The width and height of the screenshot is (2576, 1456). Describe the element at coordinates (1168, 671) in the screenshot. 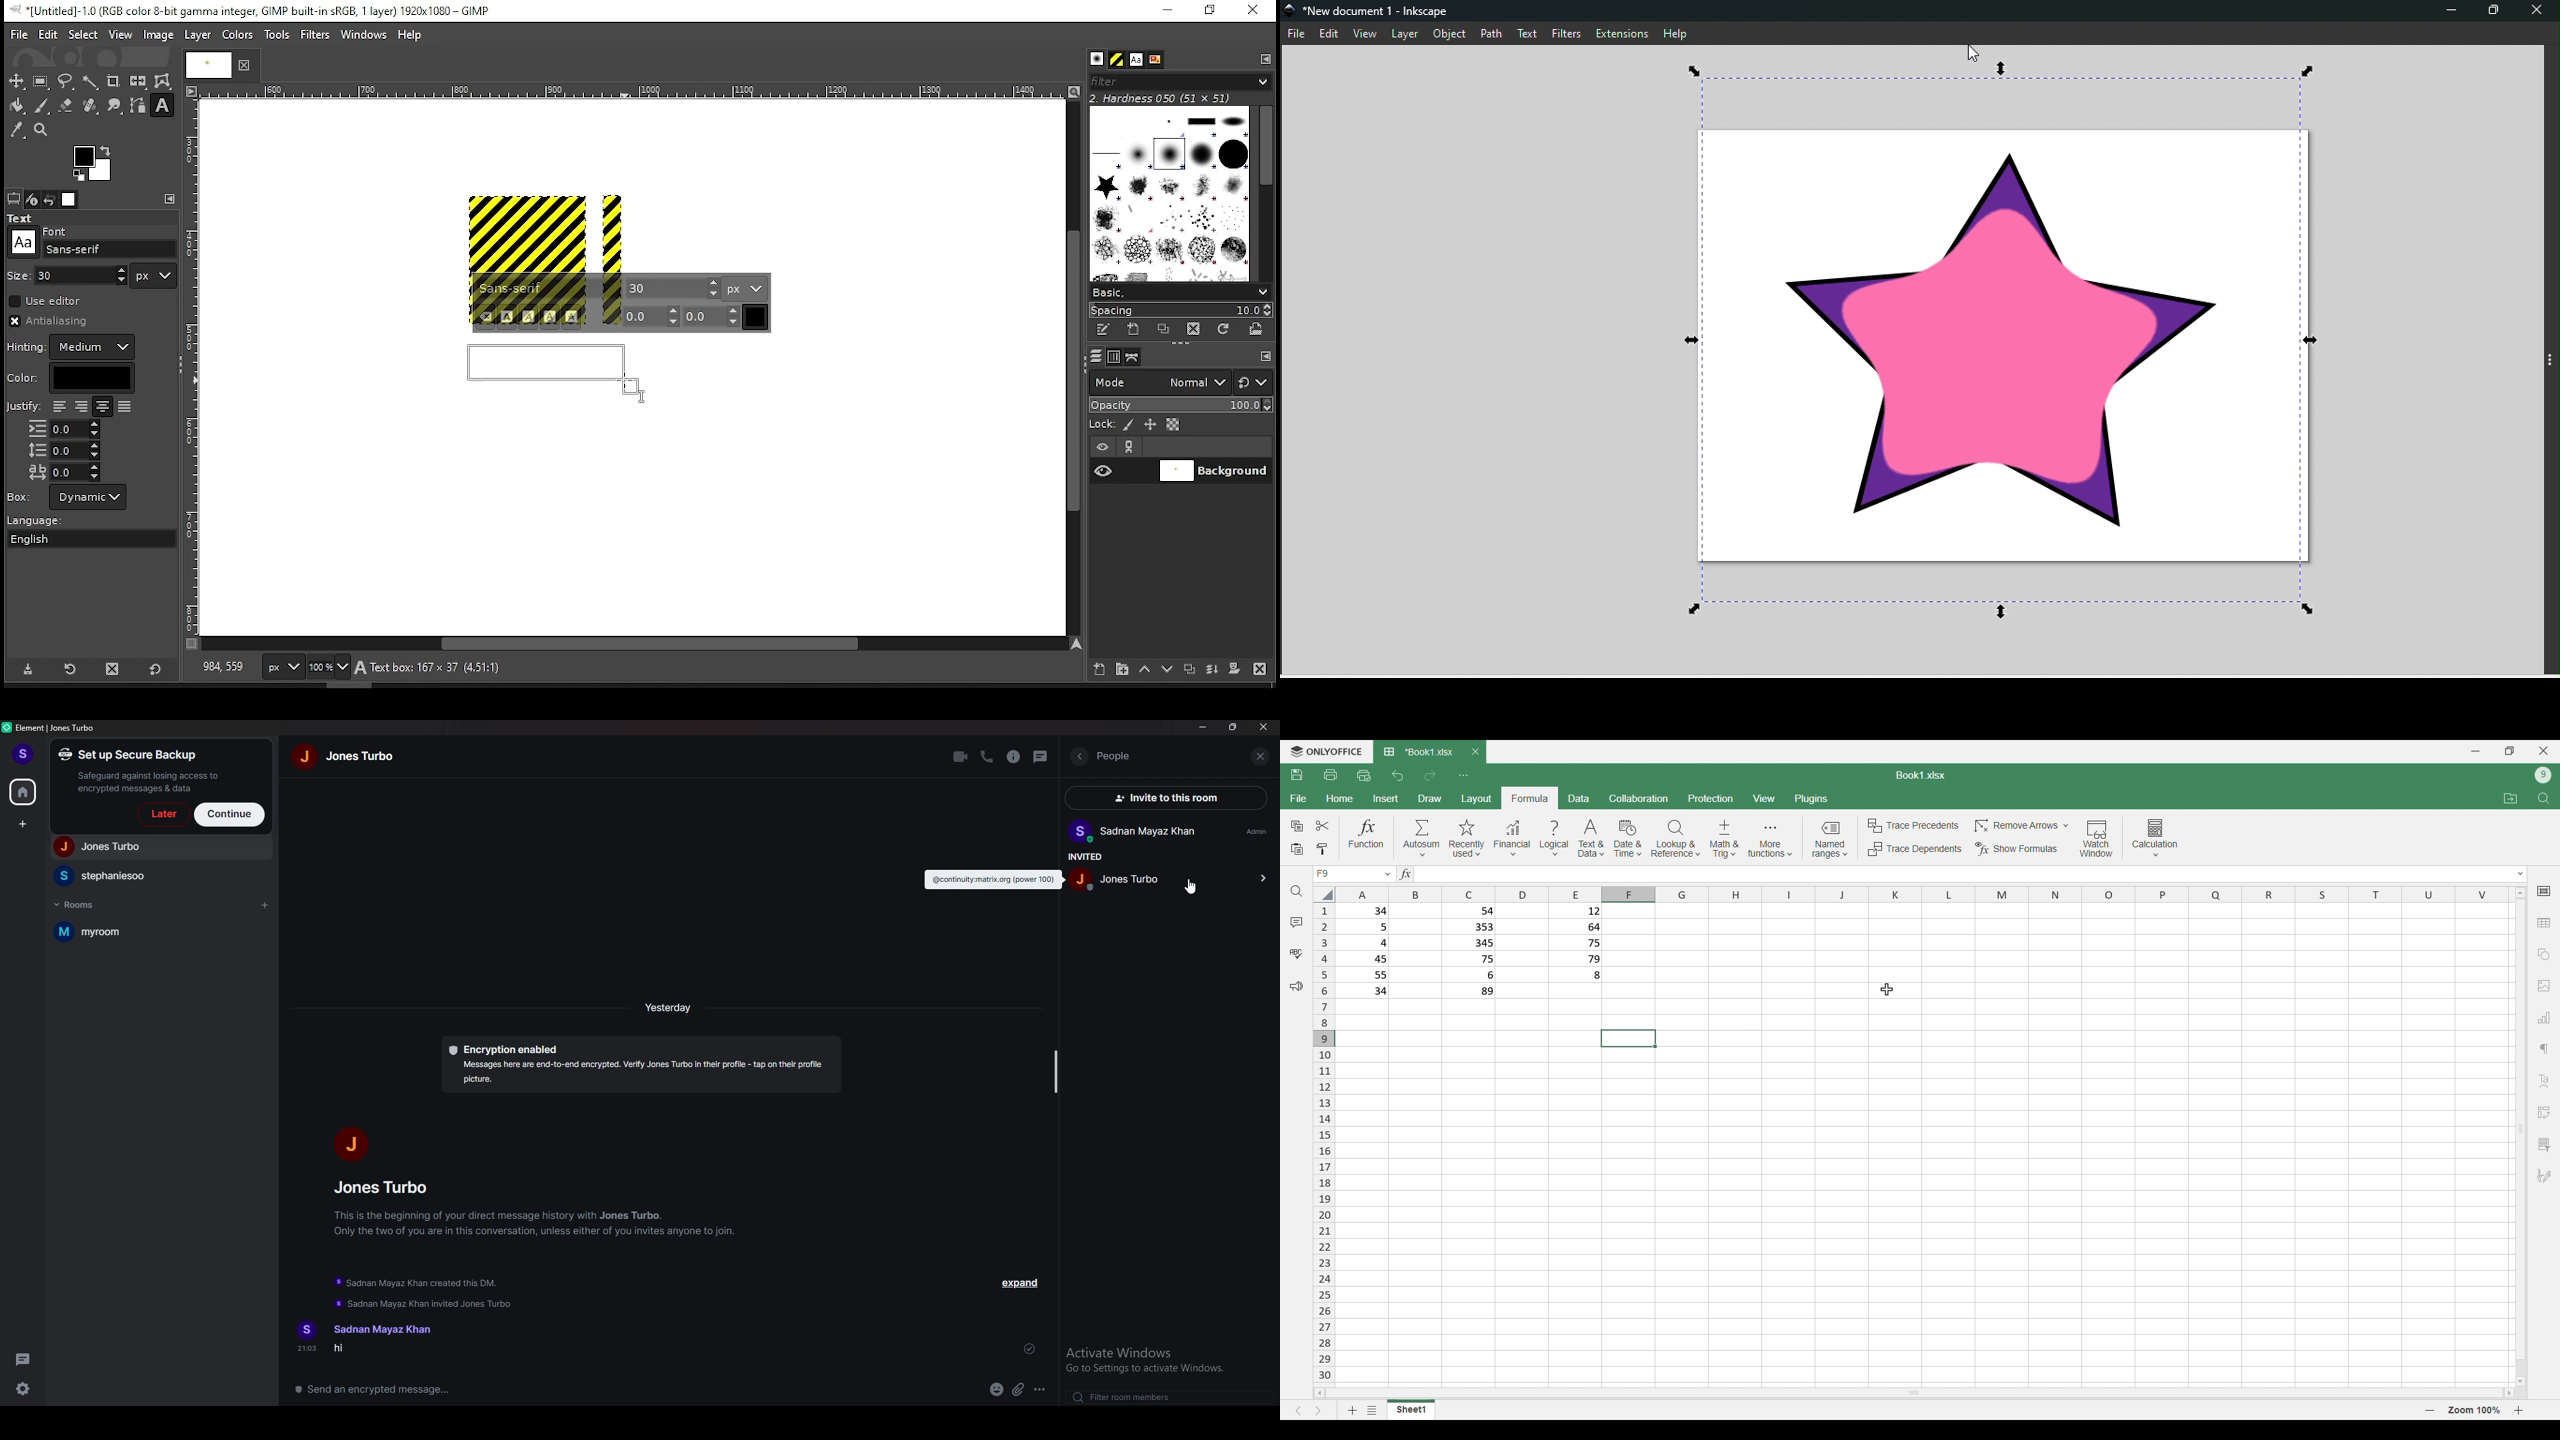

I see `move layer one step down` at that location.